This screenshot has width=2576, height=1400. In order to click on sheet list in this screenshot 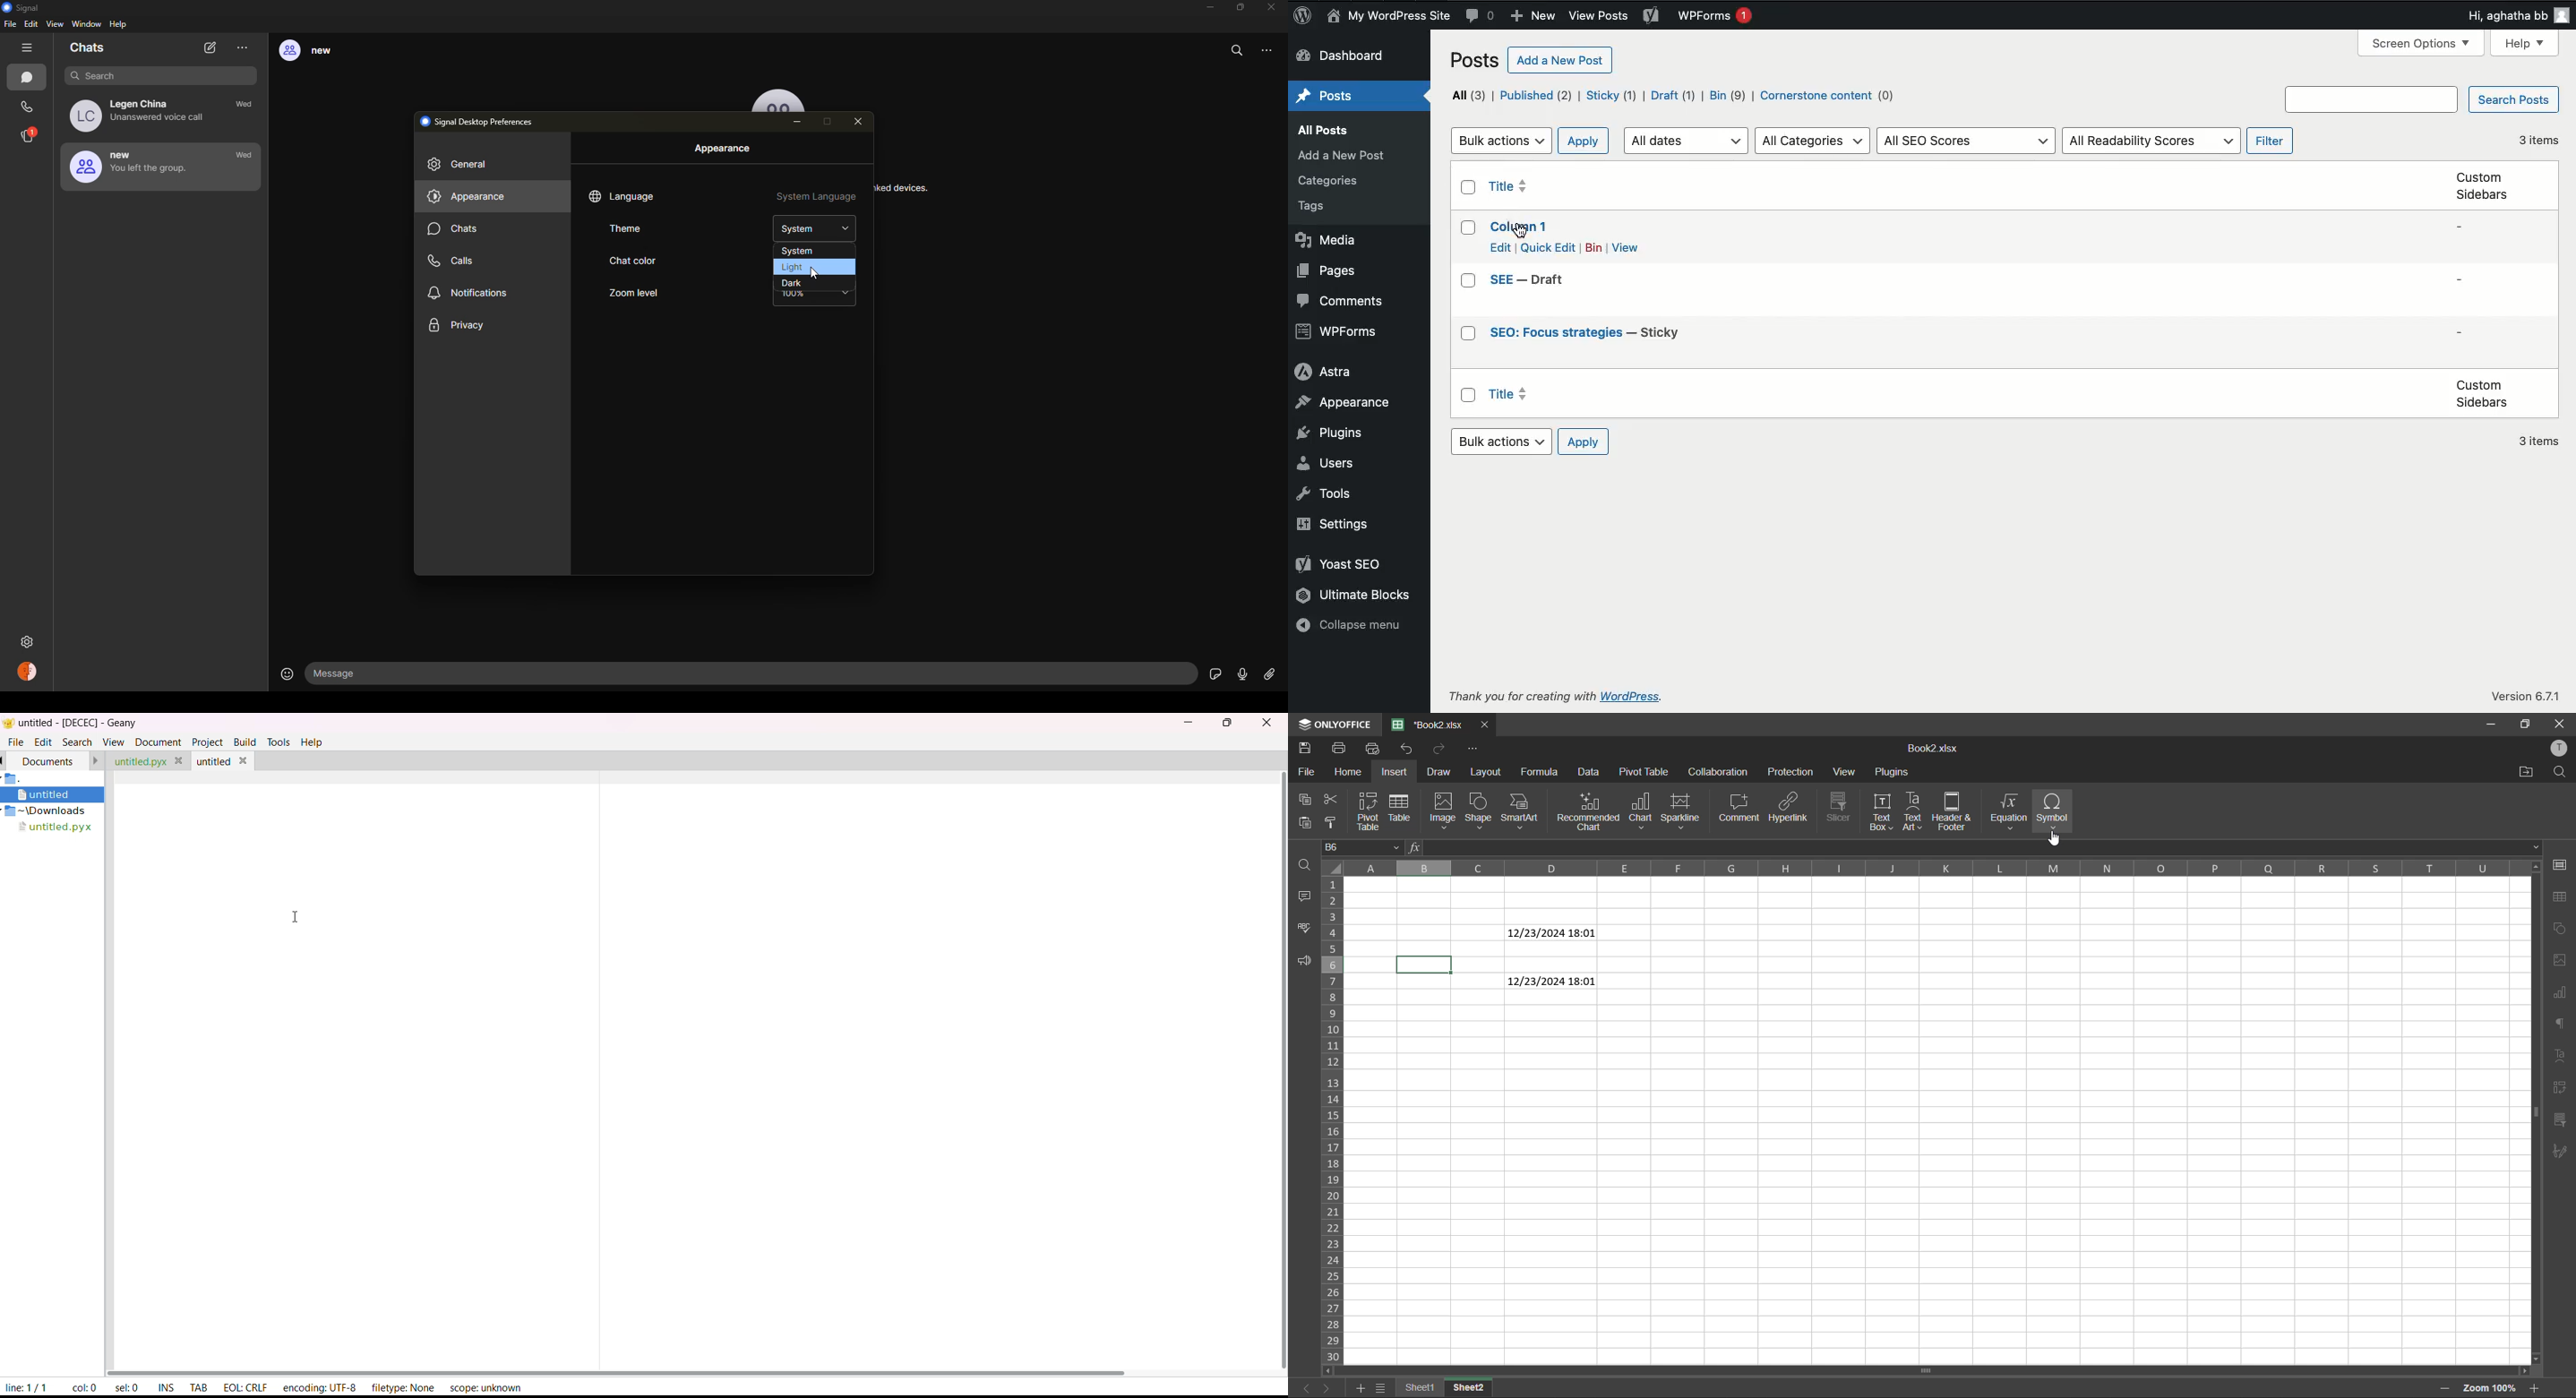, I will do `click(1383, 1389)`.